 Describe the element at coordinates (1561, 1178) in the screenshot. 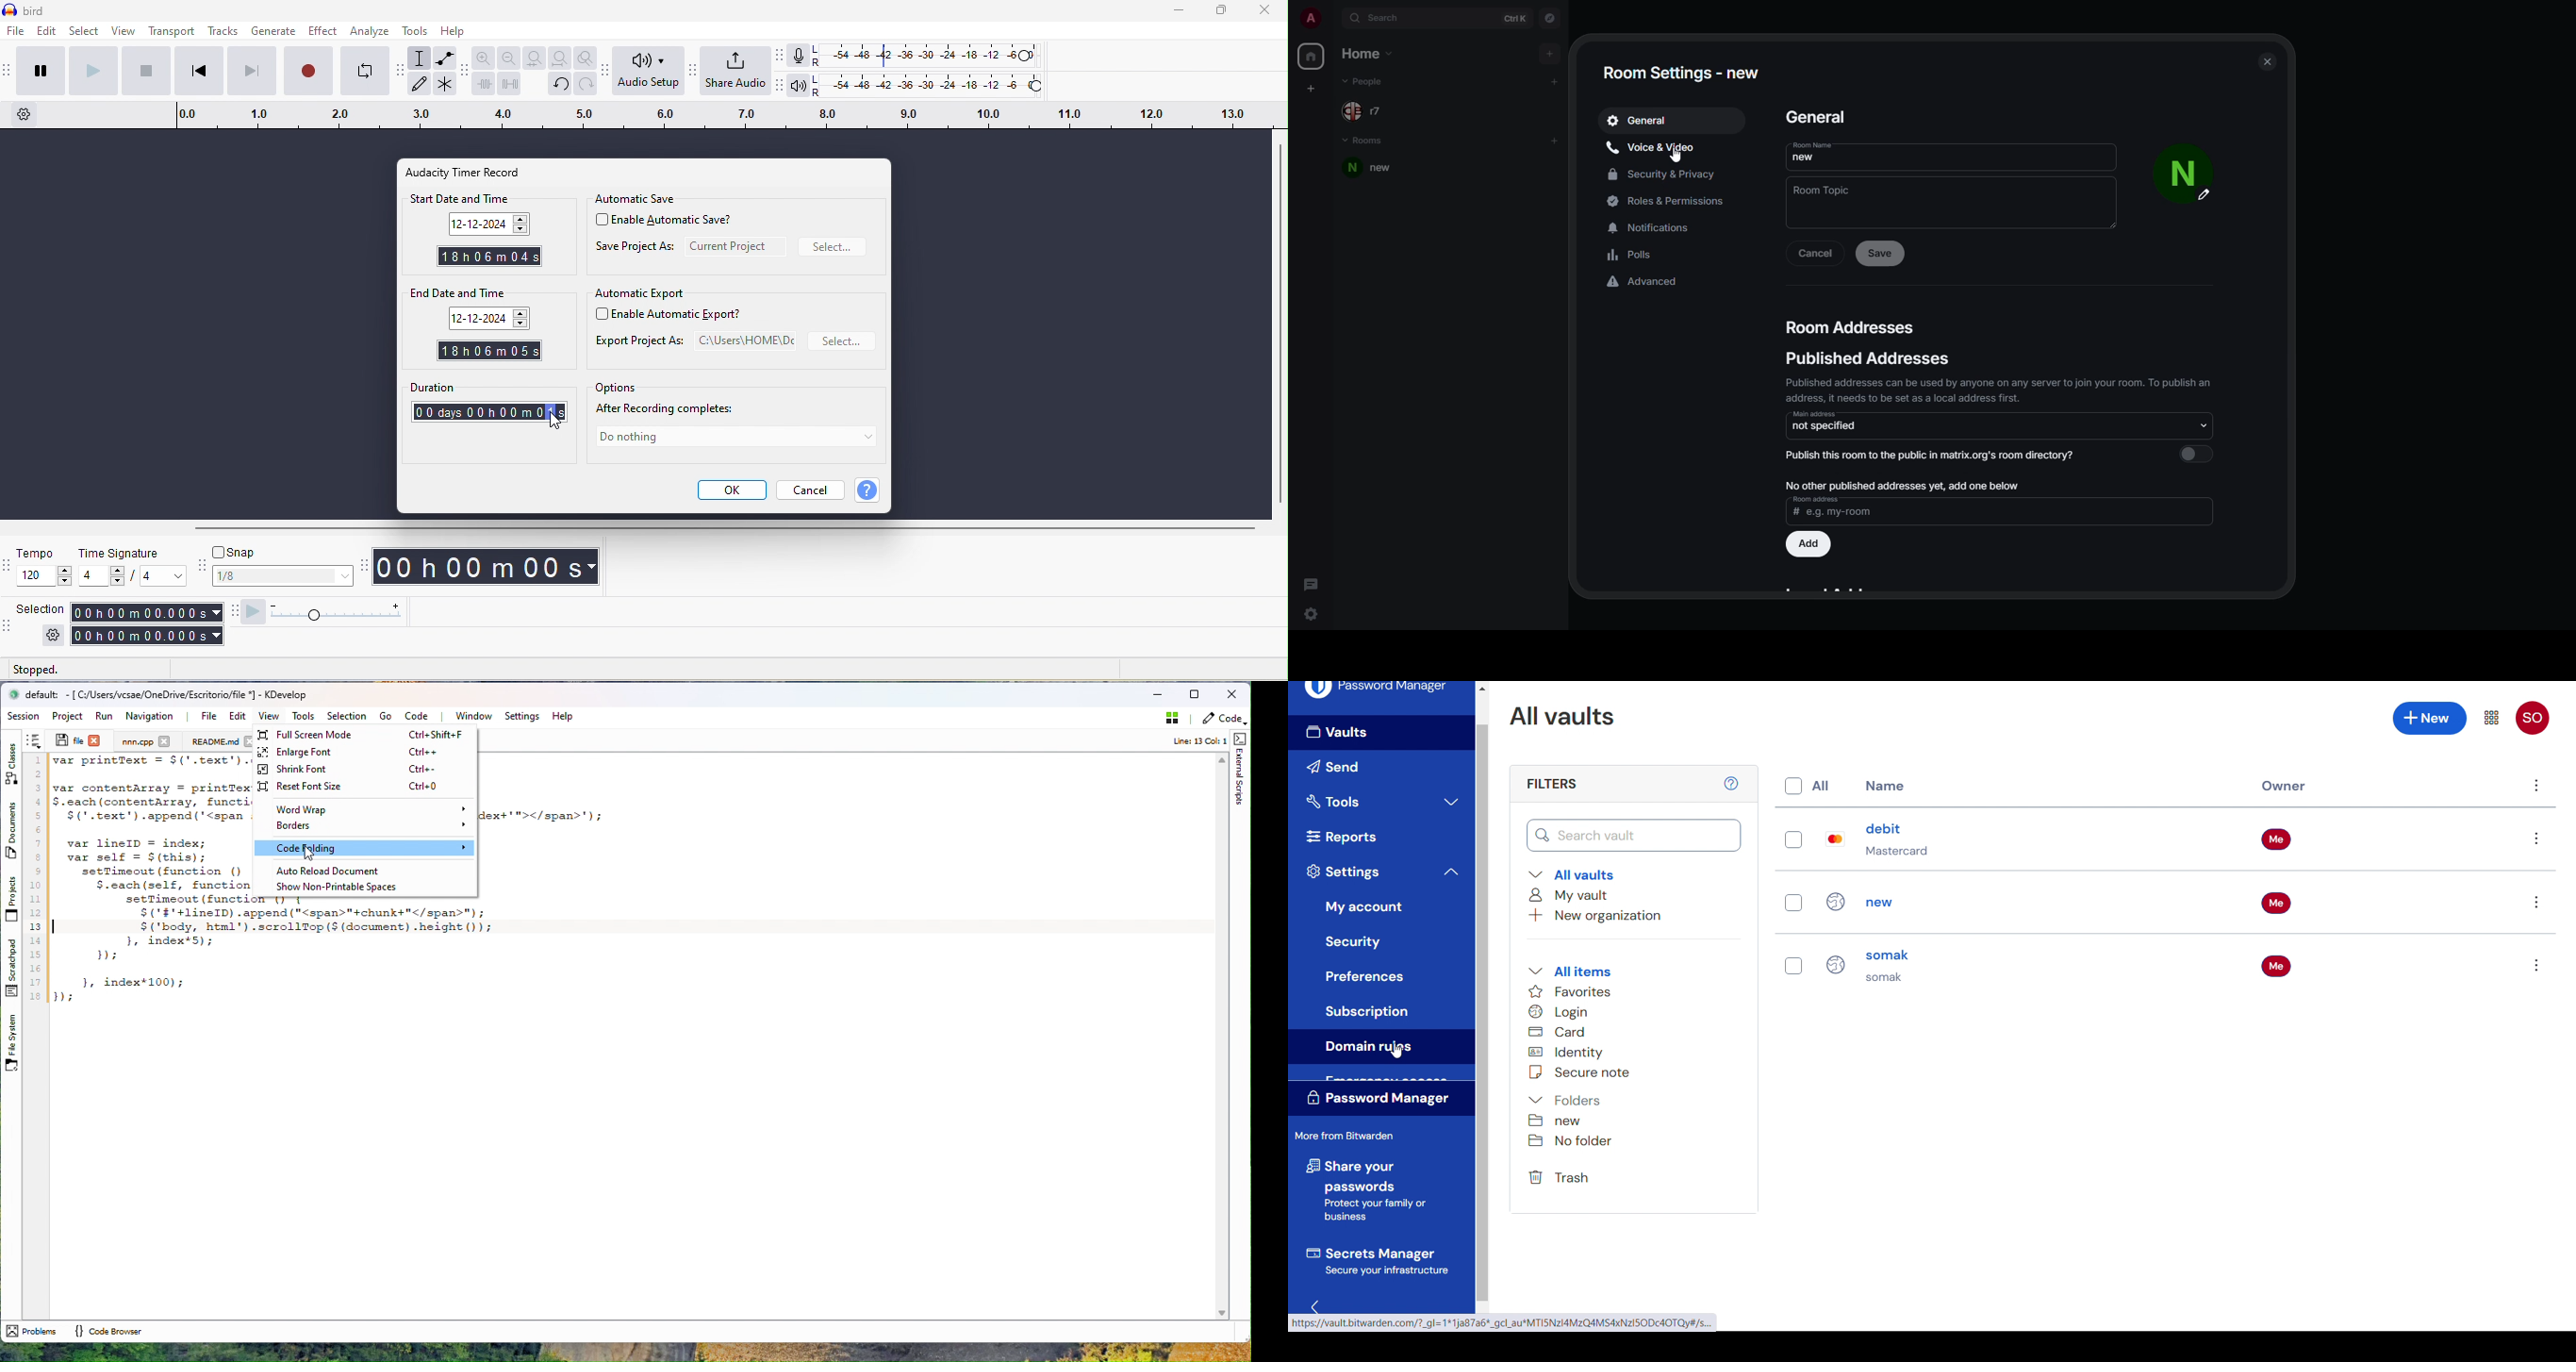

I see `trash ` at that location.